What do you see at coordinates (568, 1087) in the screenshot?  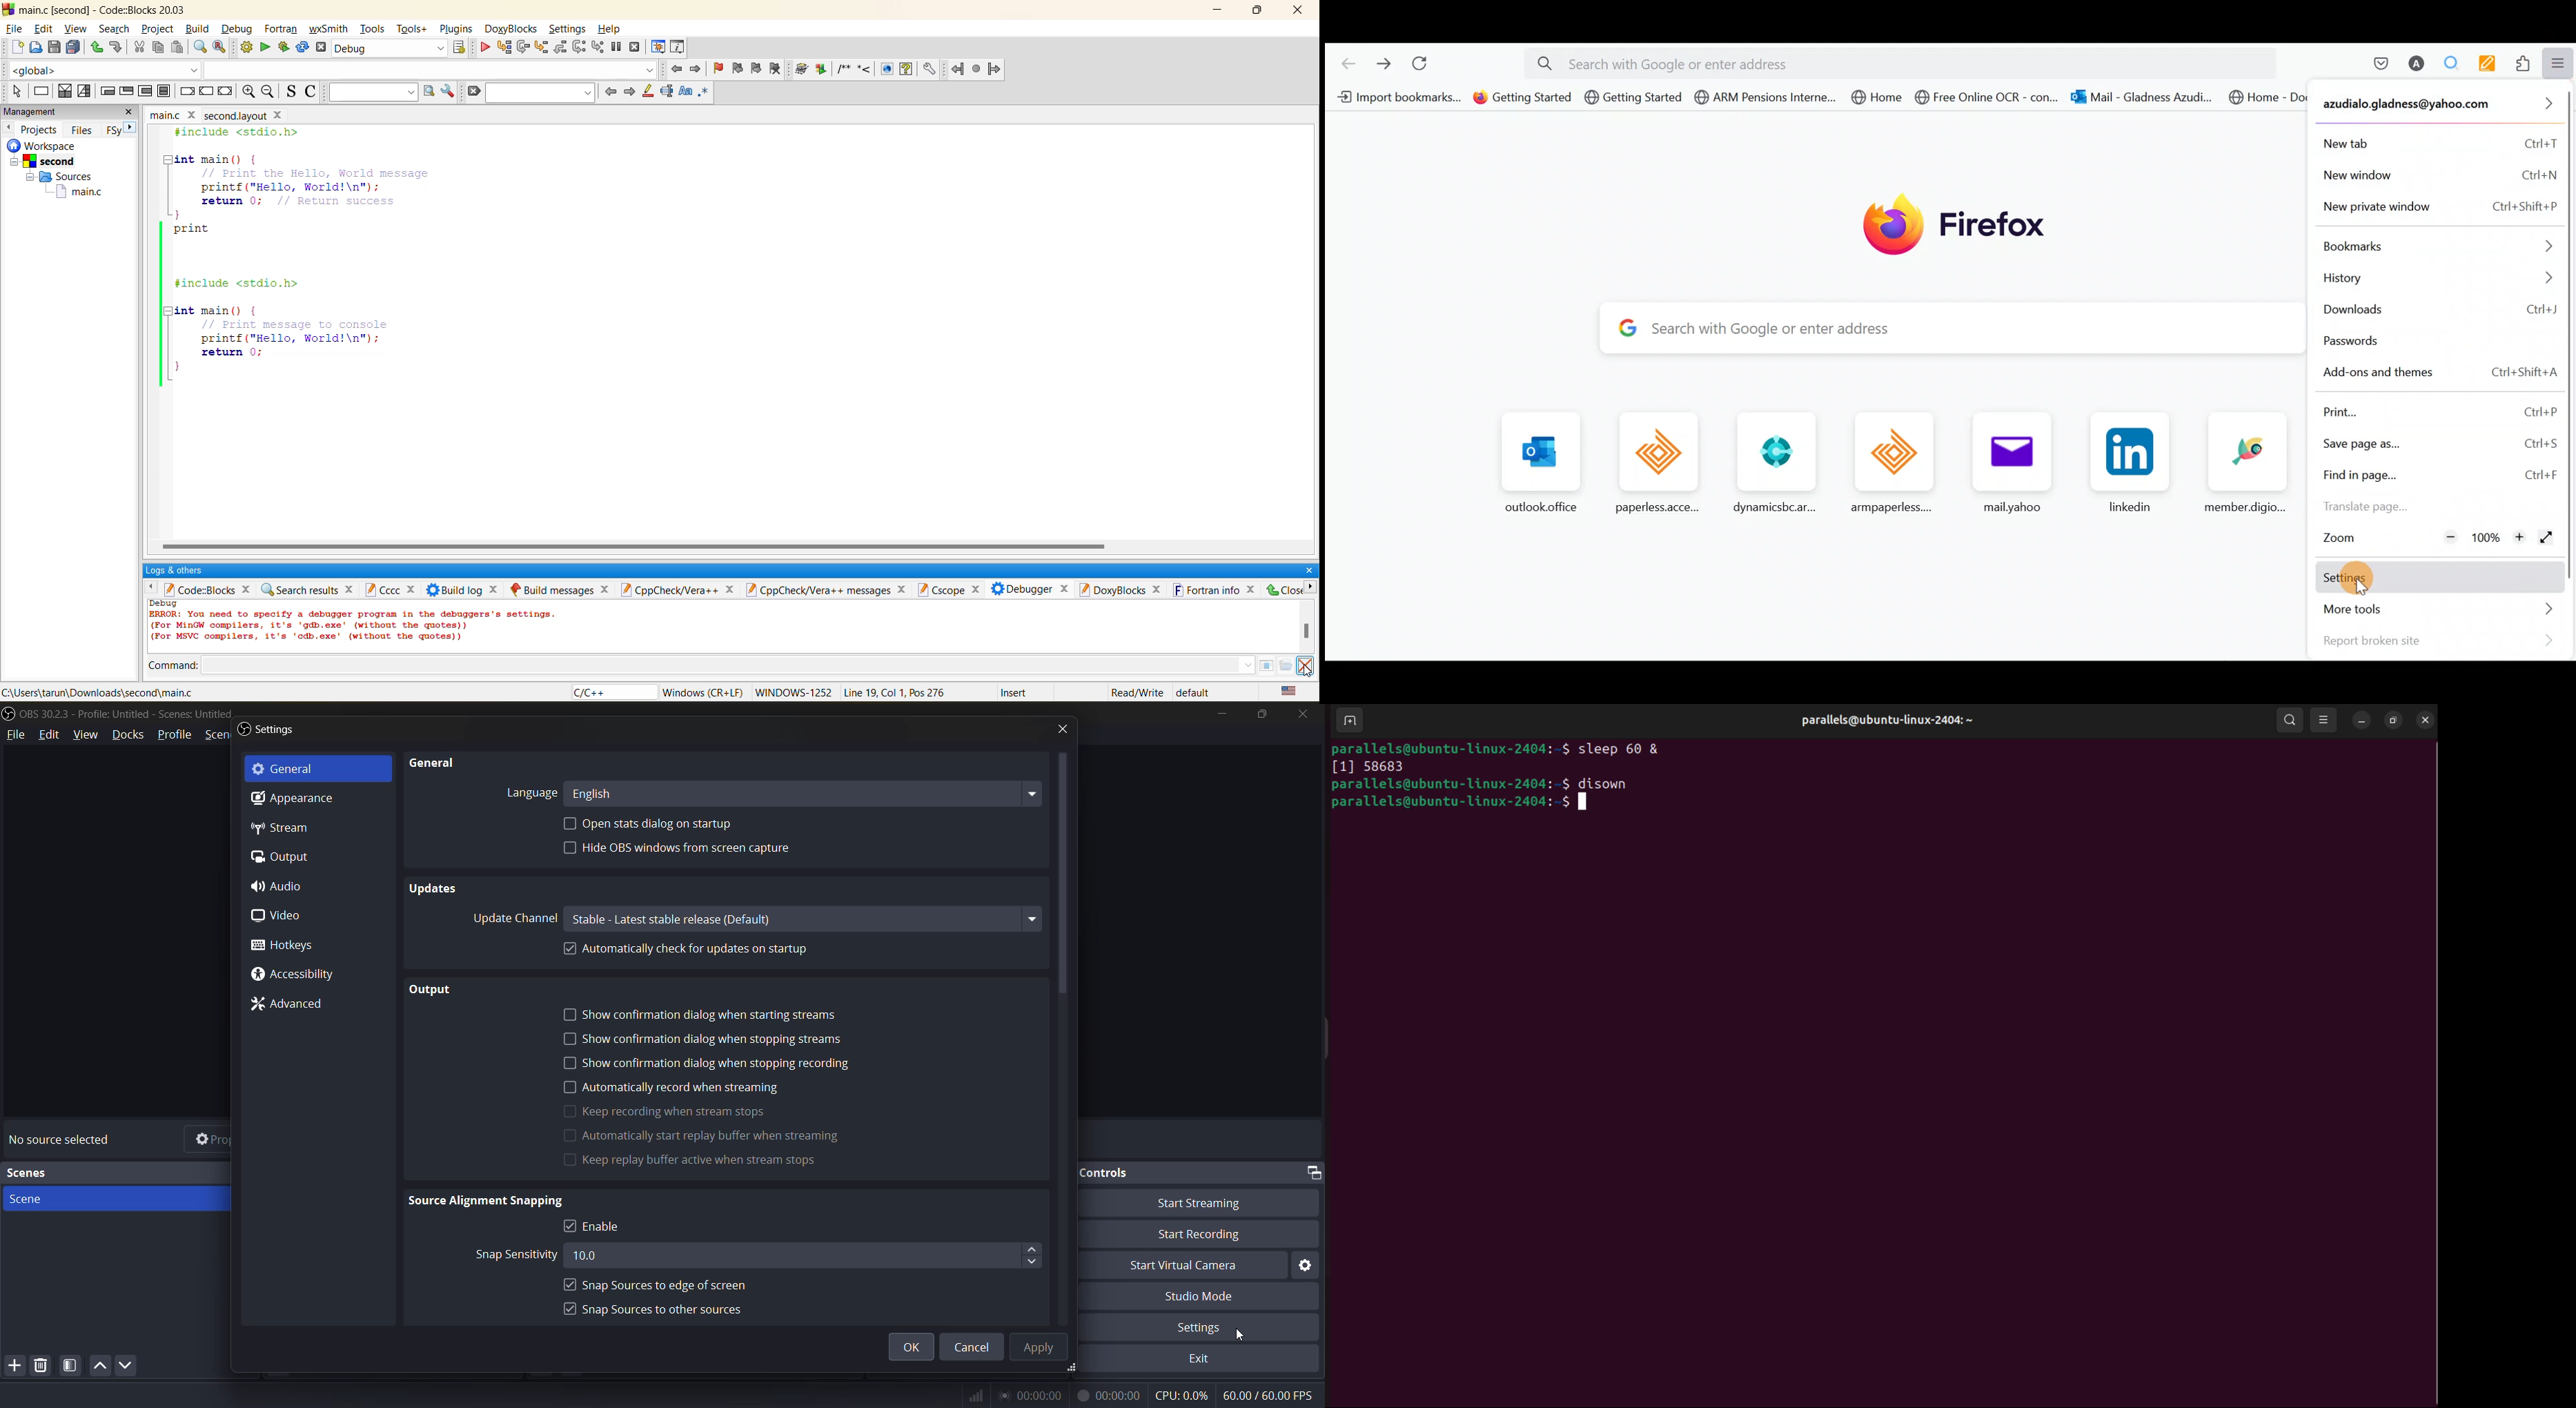 I see `checkbox` at bounding box center [568, 1087].